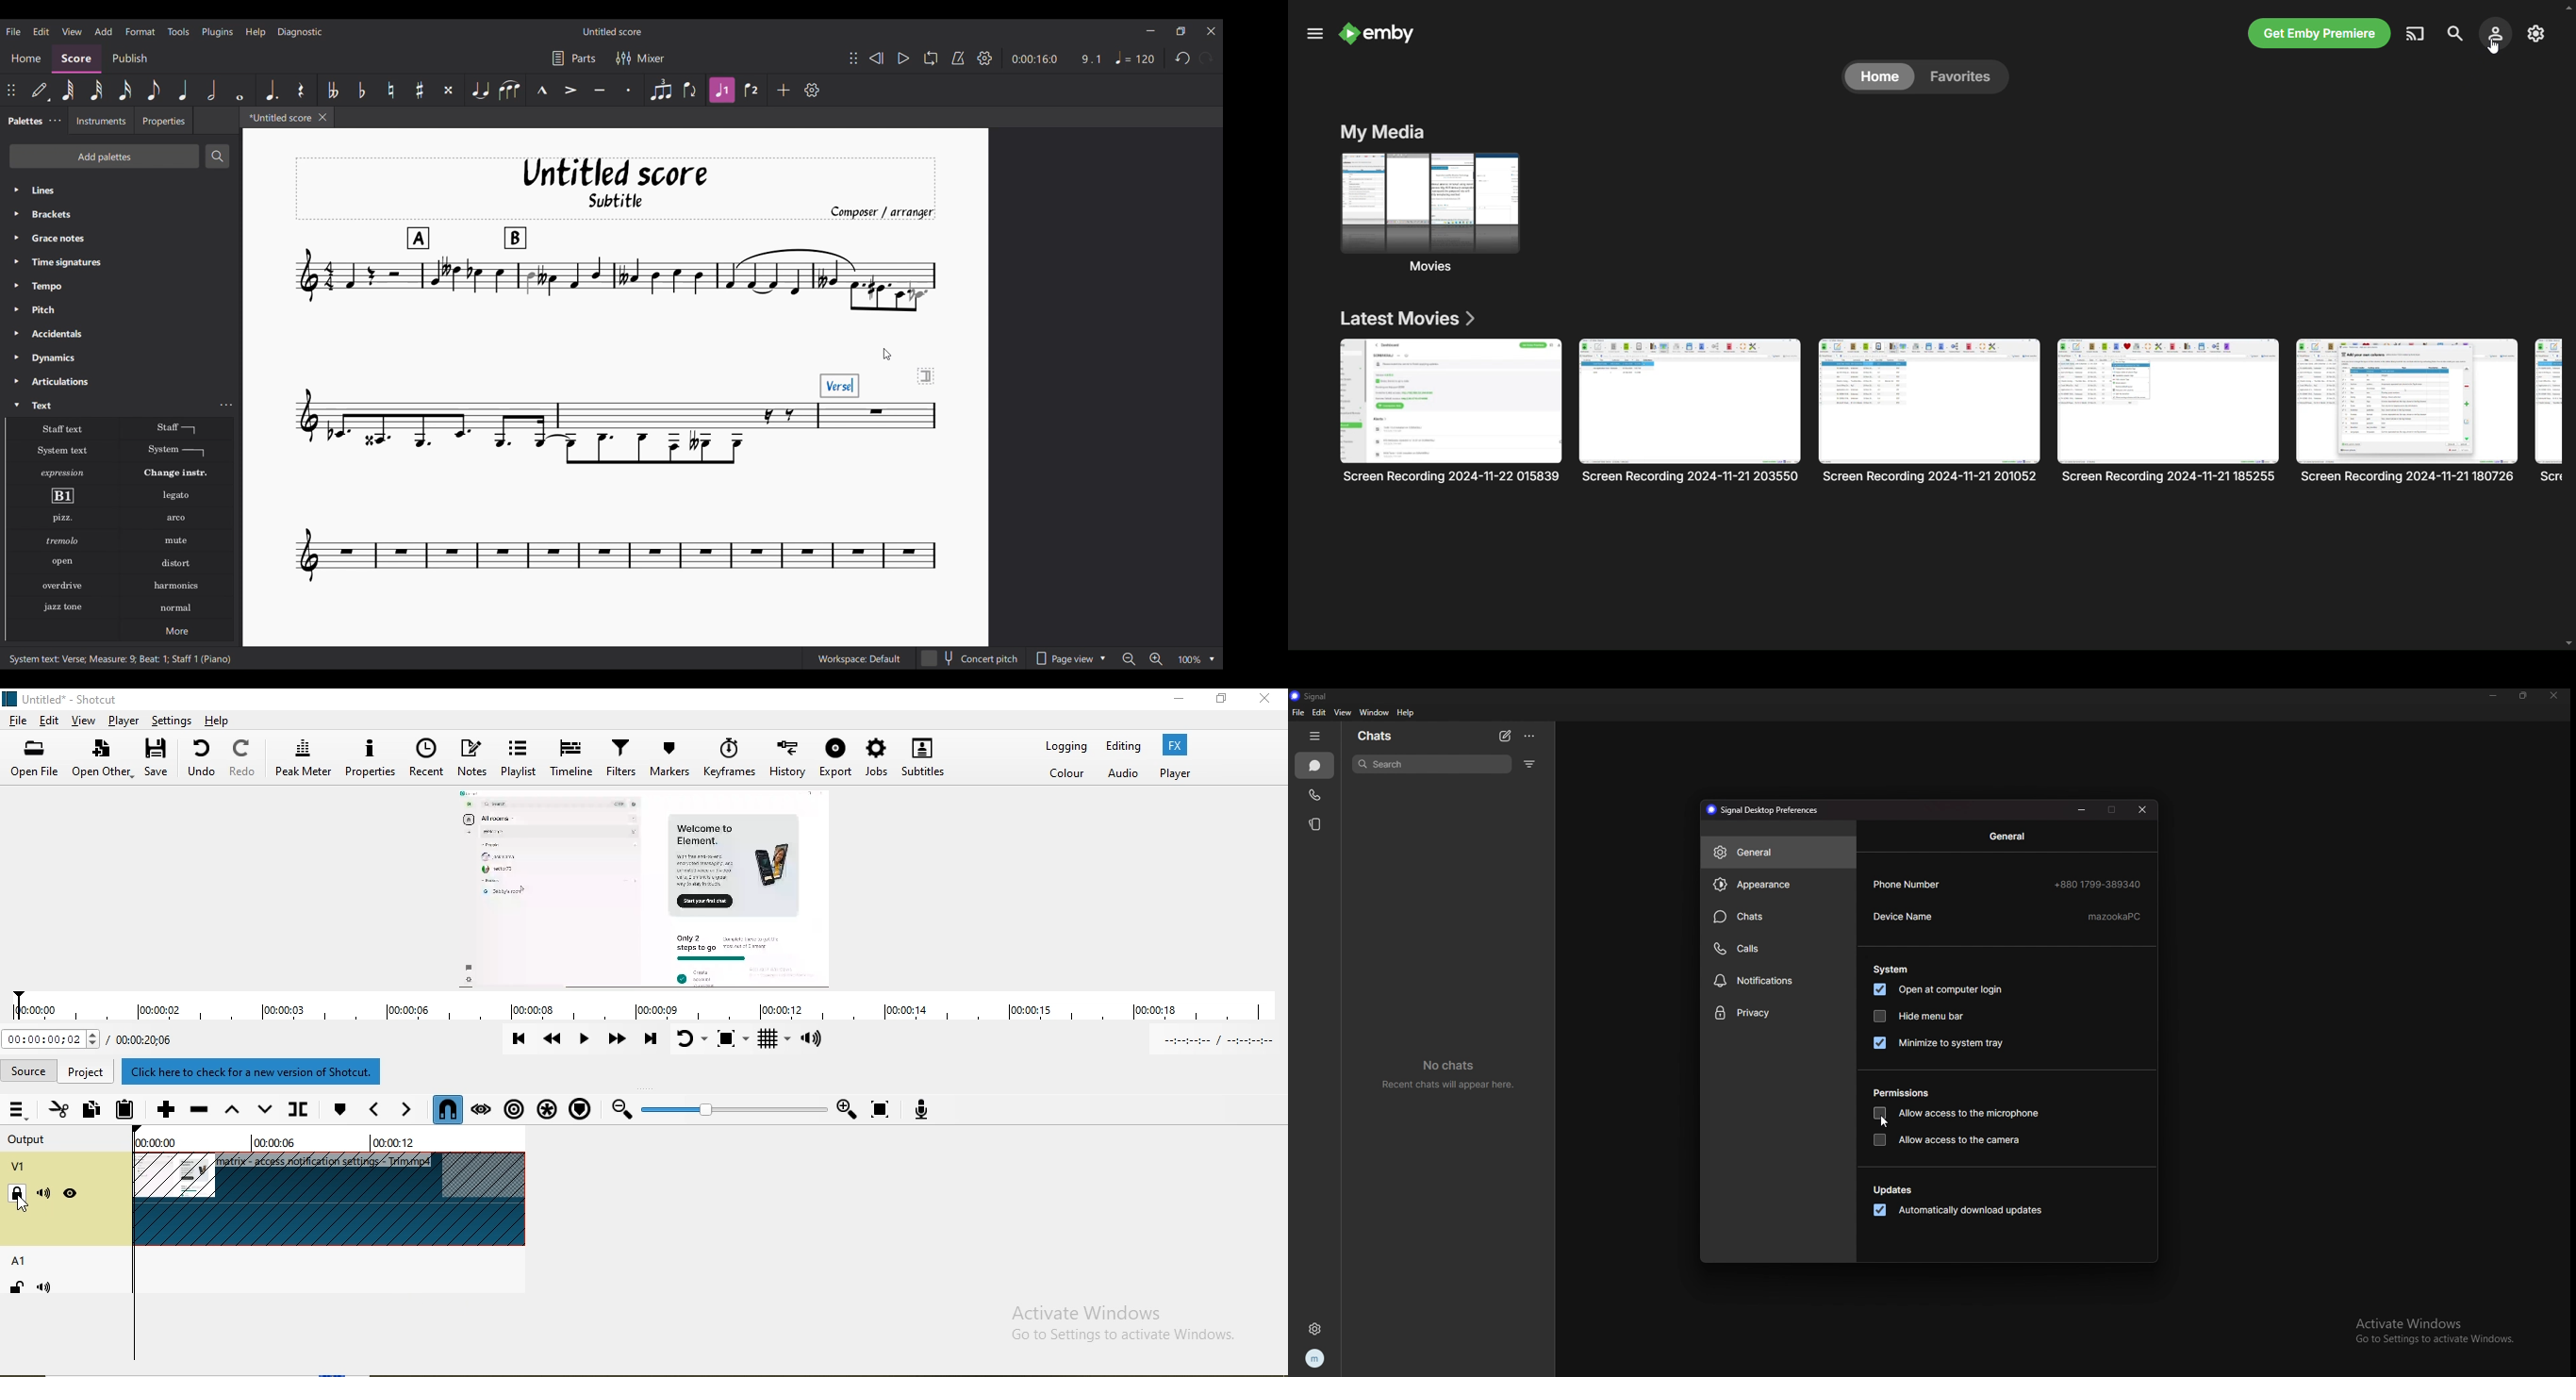 The height and width of the screenshot is (1400, 2576). I want to click on Save, so click(160, 757).